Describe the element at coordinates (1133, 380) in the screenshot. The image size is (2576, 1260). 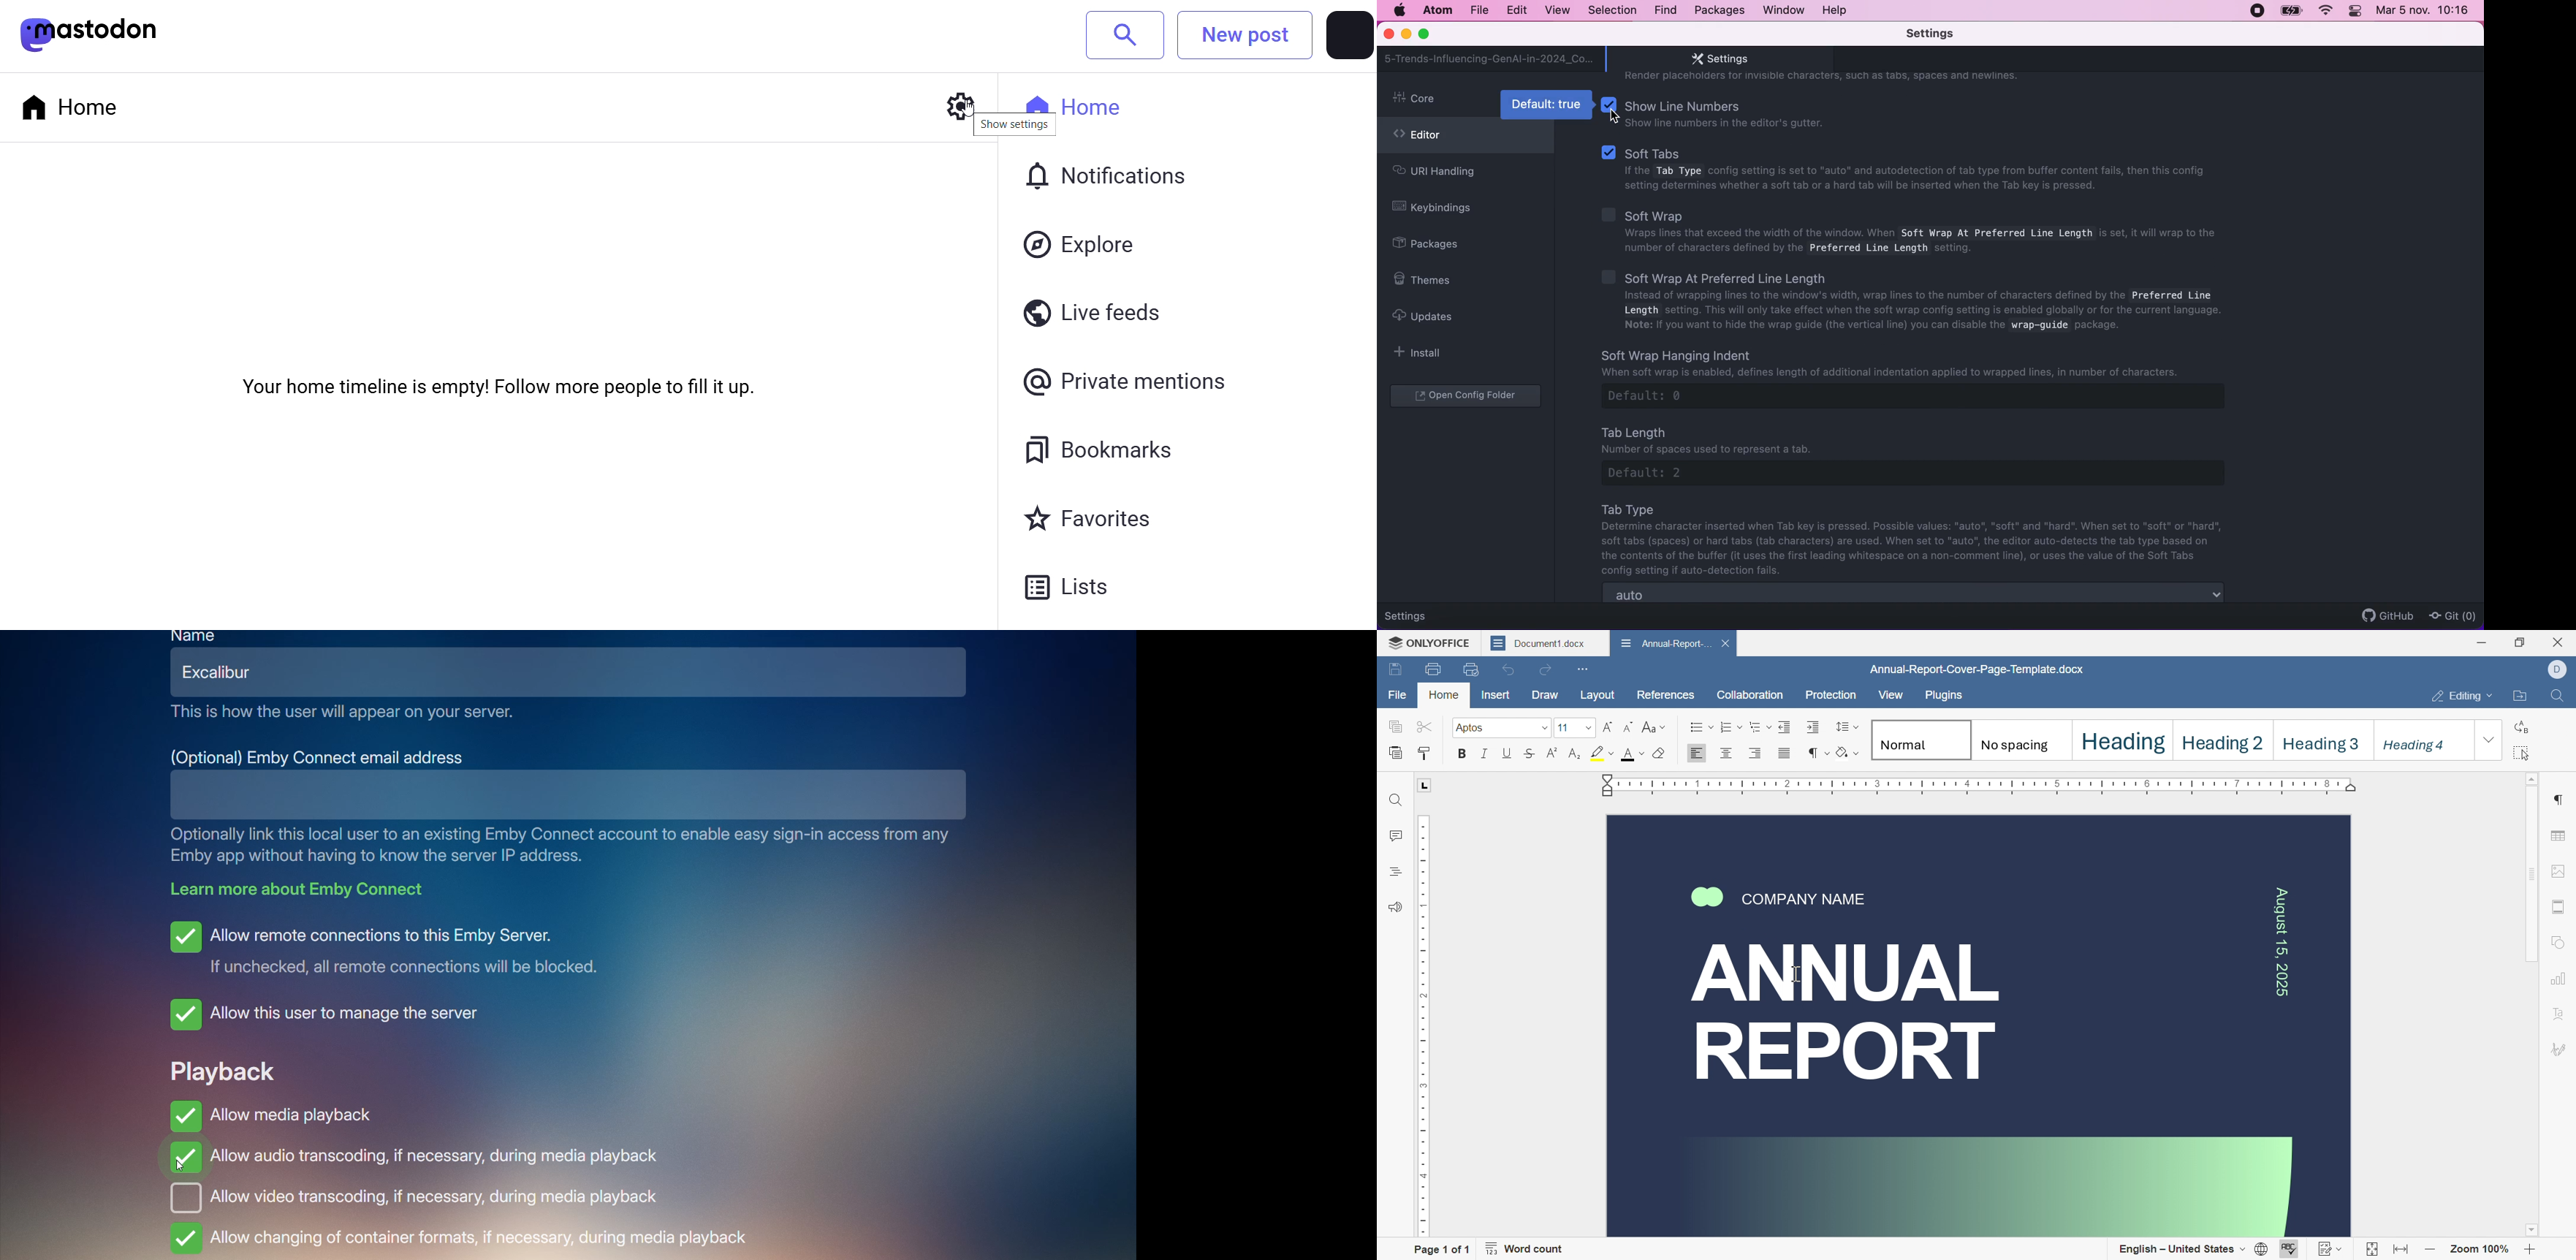
I see `private mention` at that location.